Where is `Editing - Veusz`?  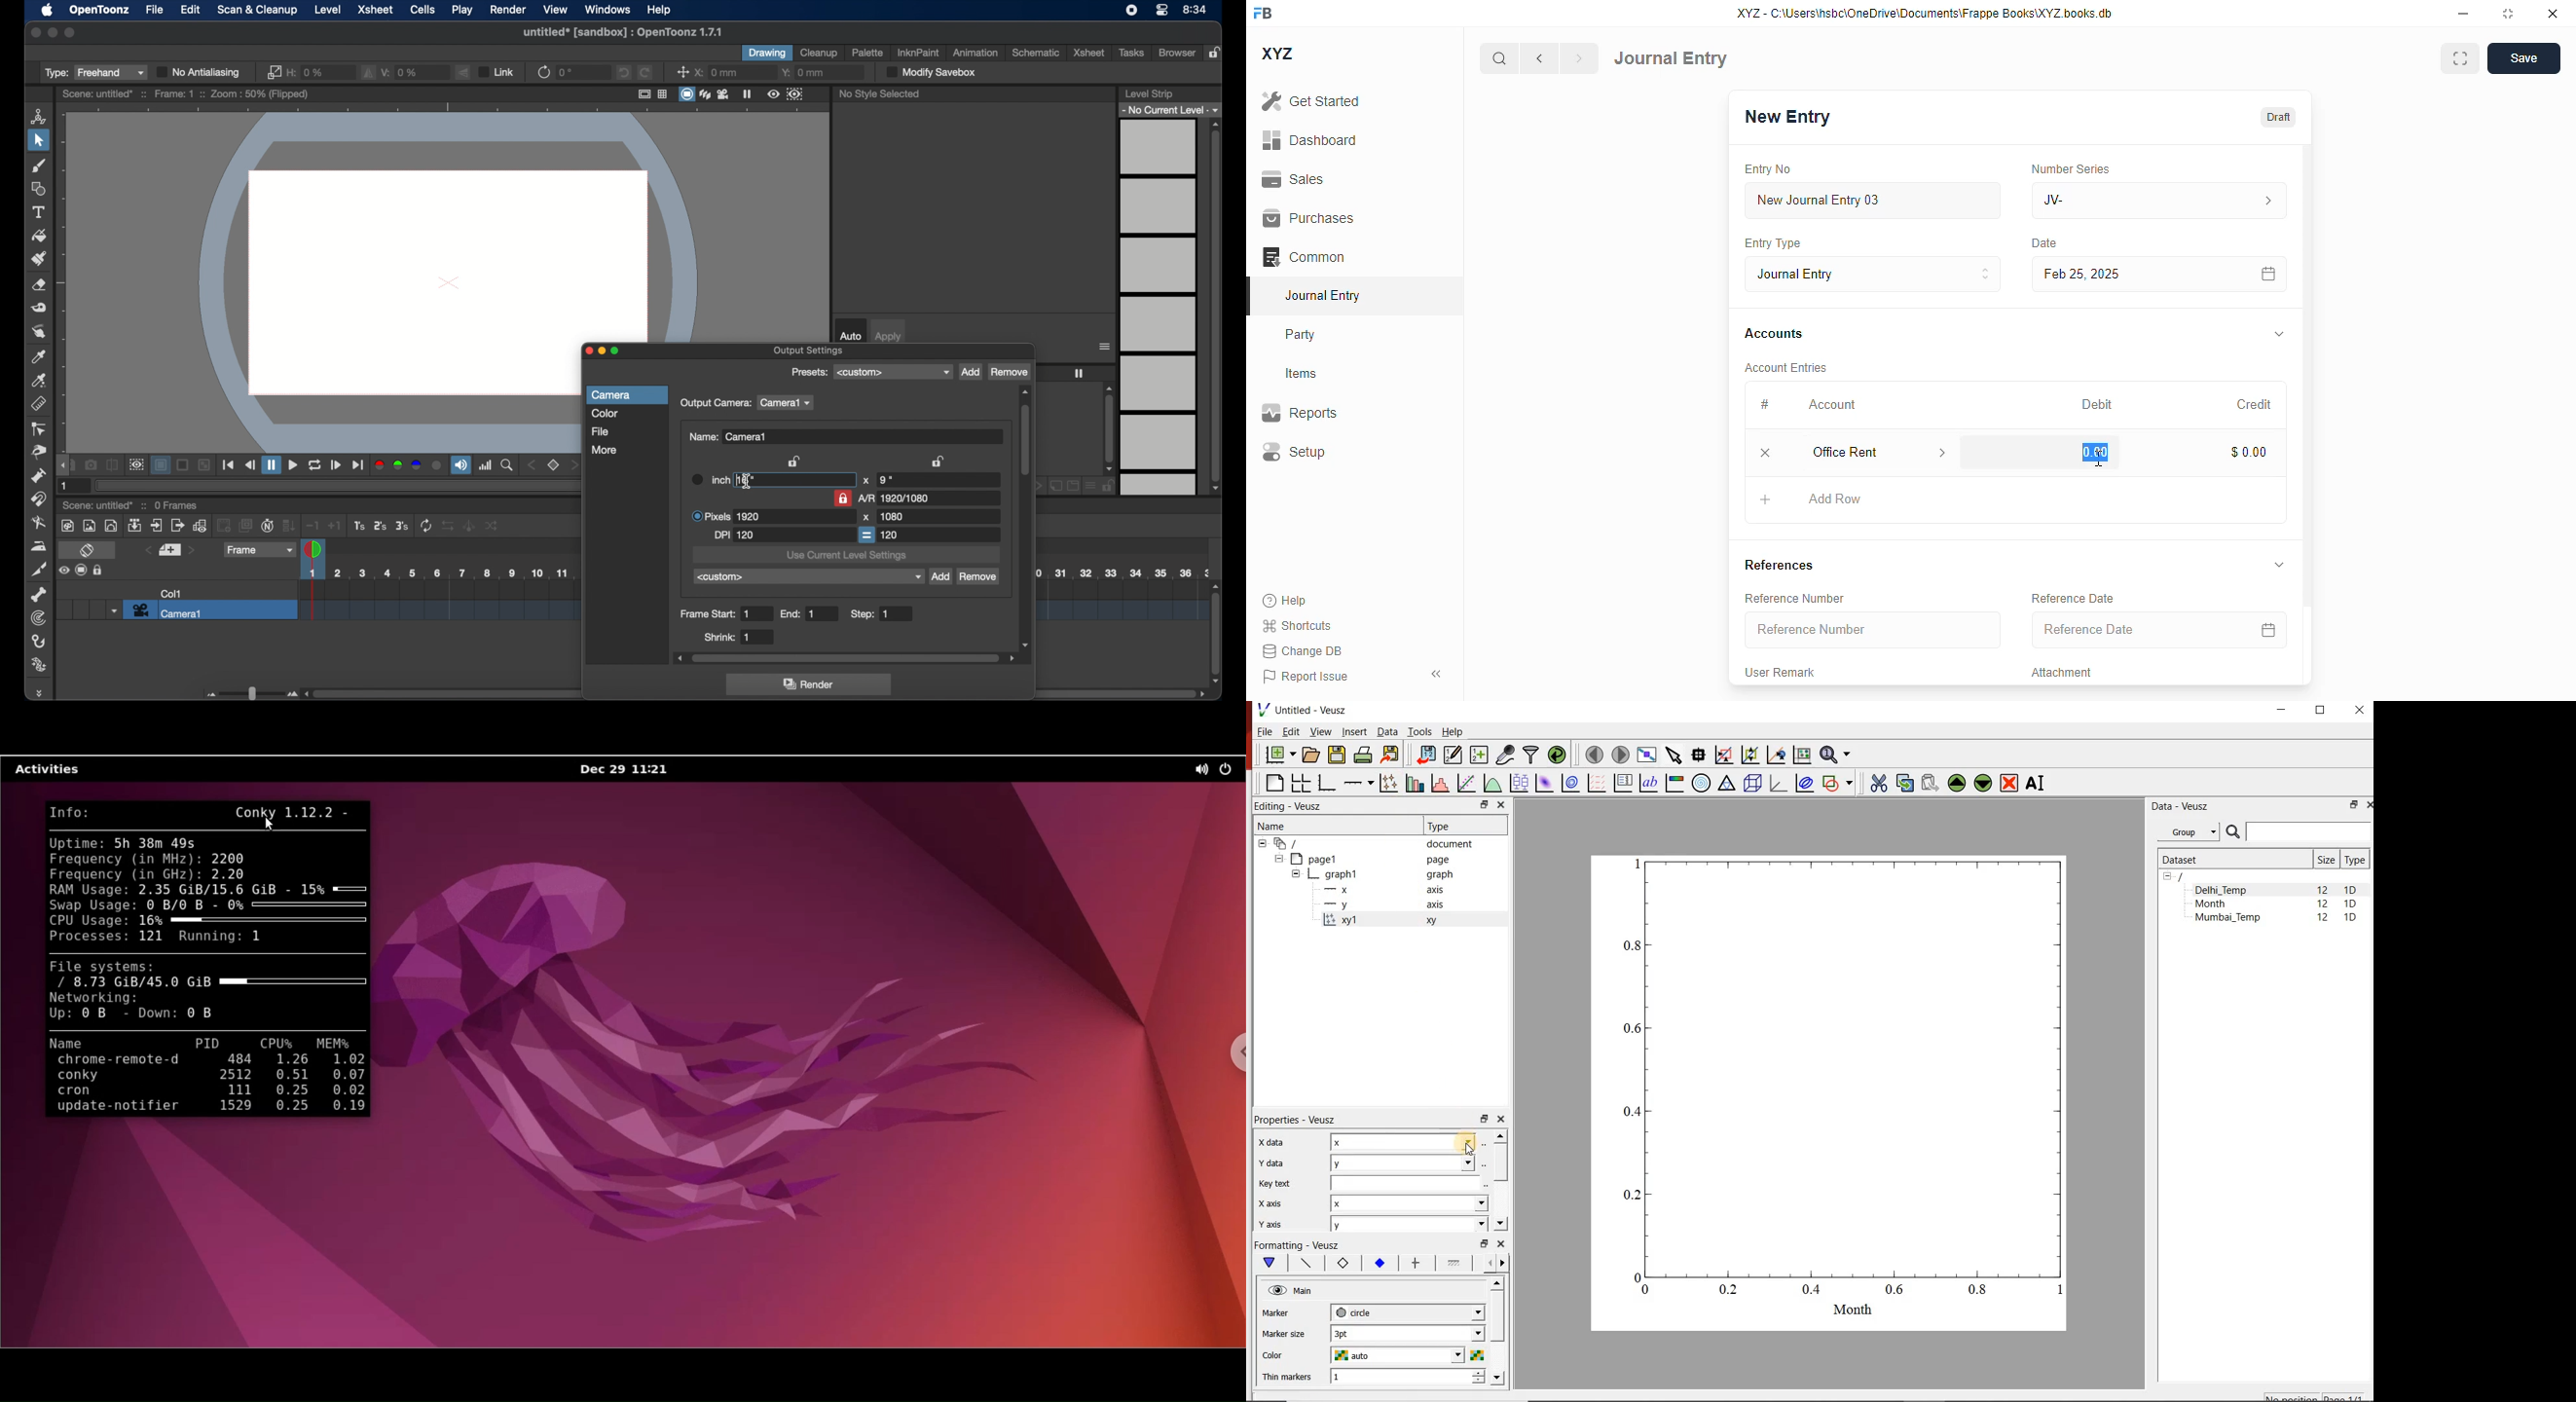
Editing - Veusz is located at coordinates (1296, 805).